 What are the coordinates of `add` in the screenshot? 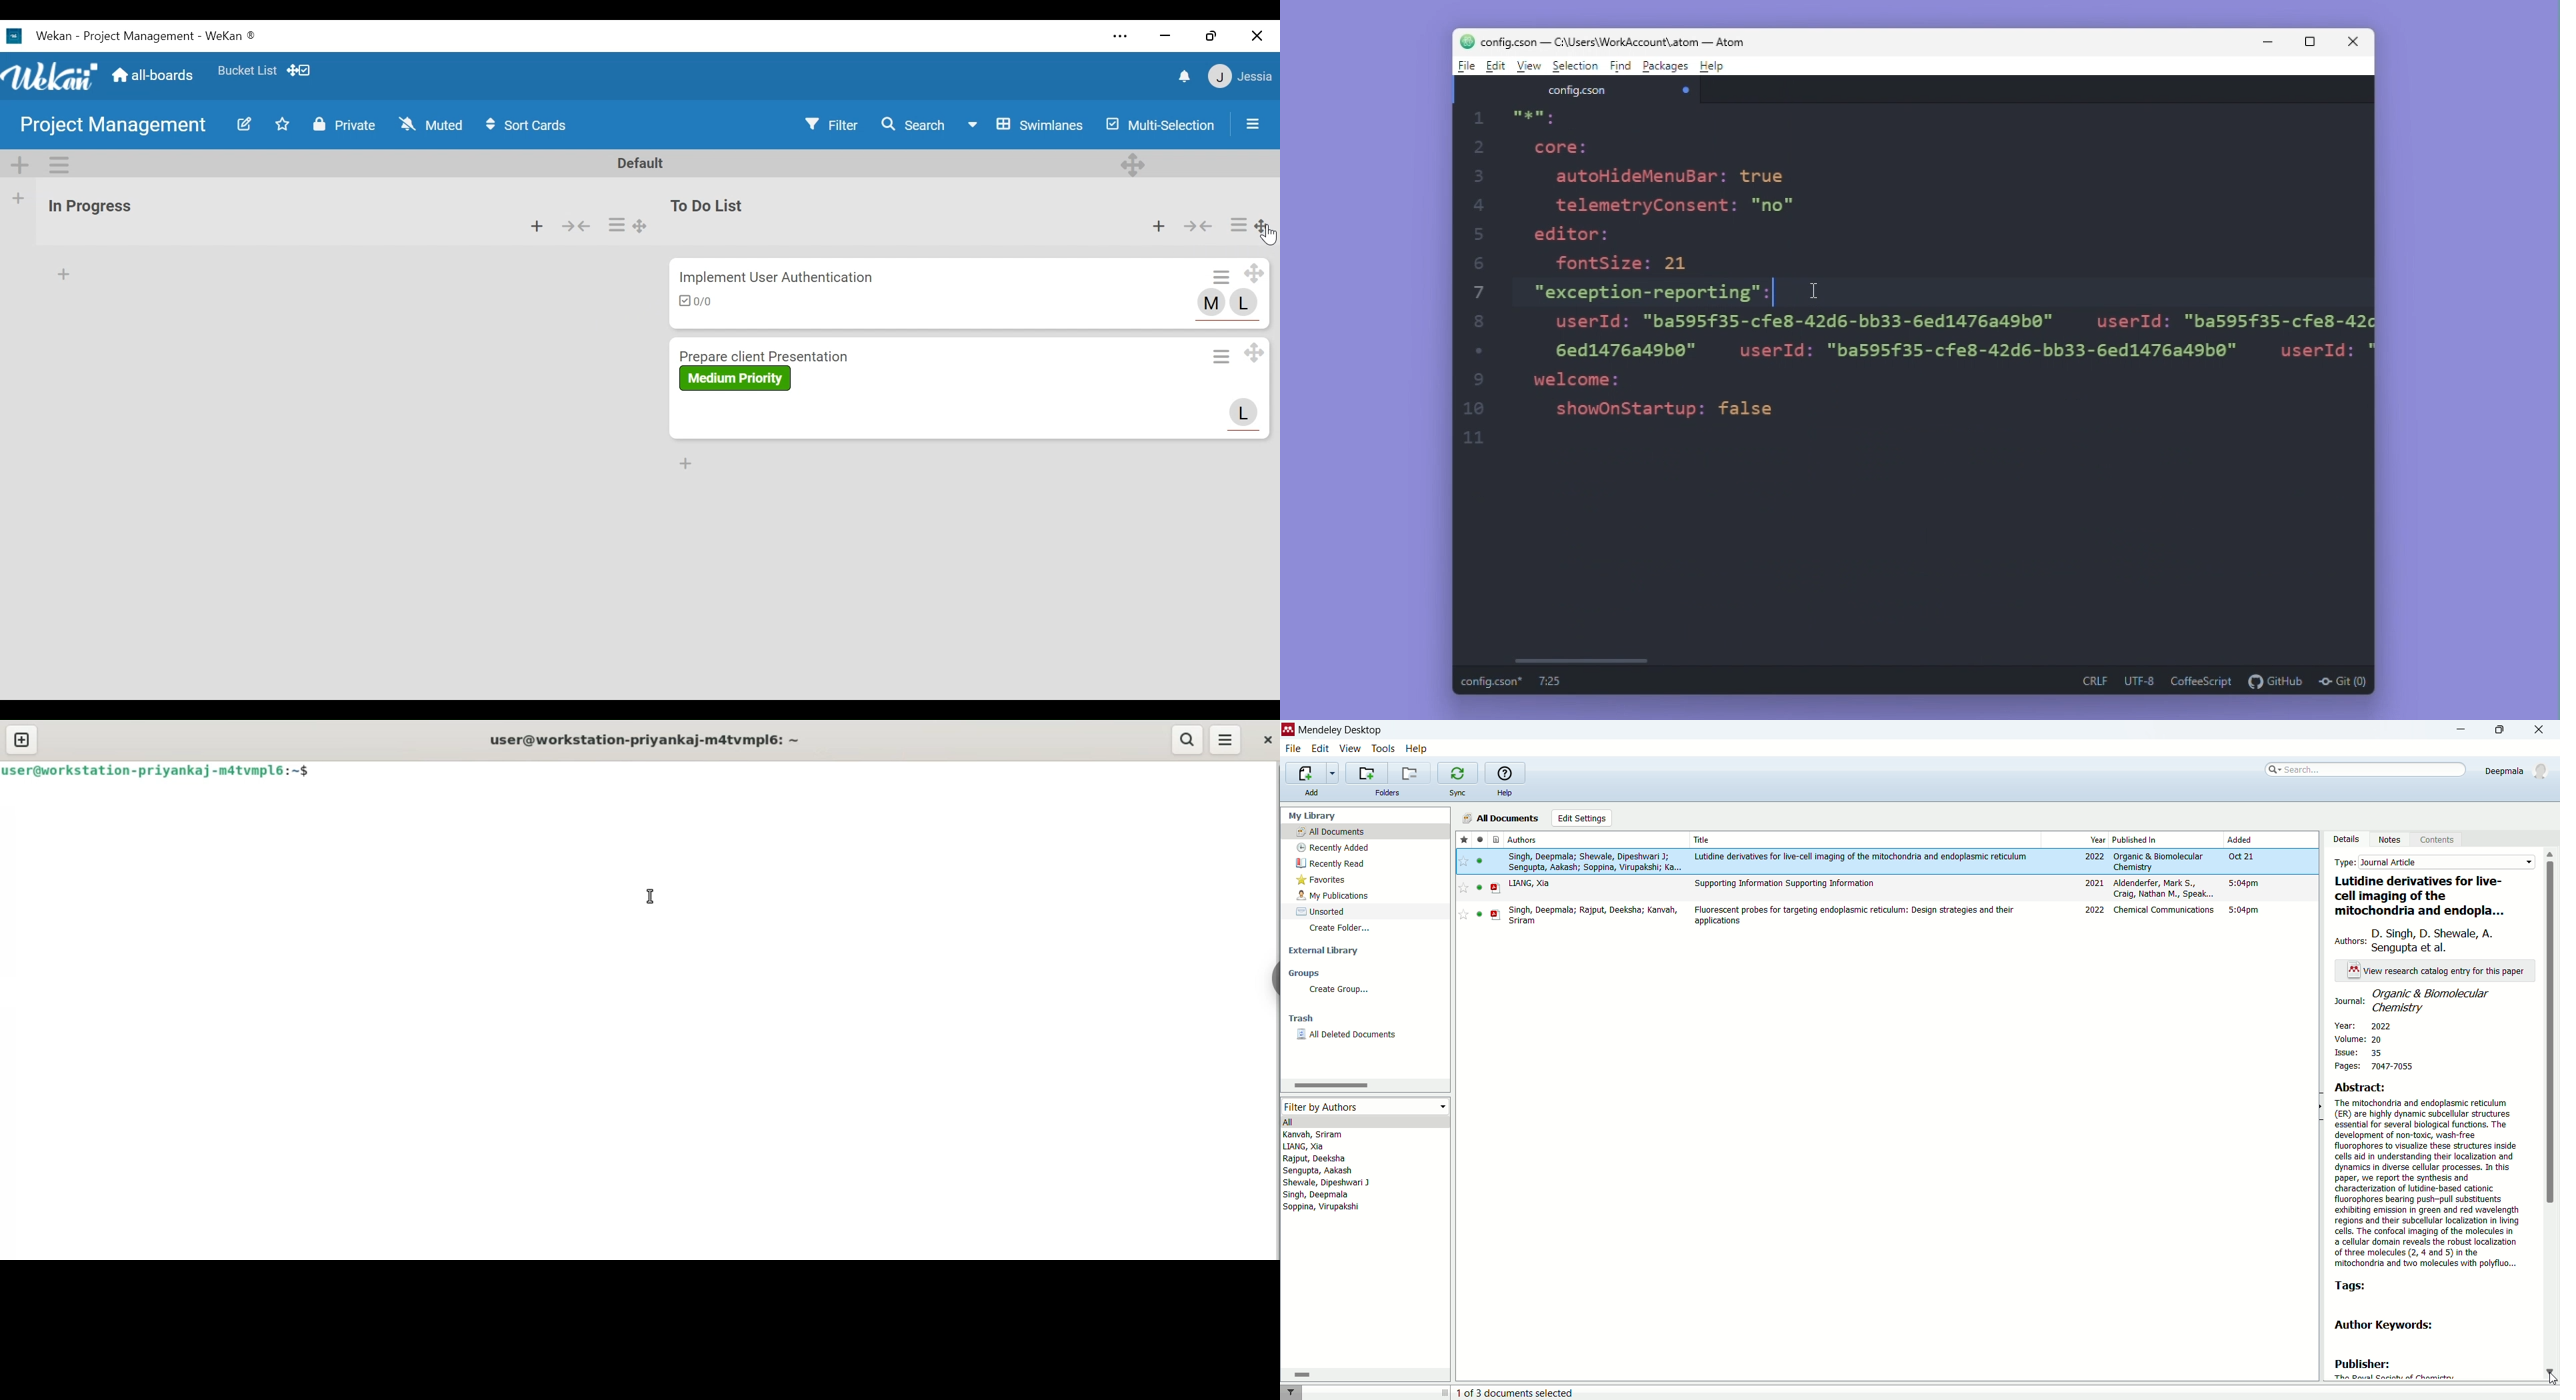 It's located at (1310, 792).